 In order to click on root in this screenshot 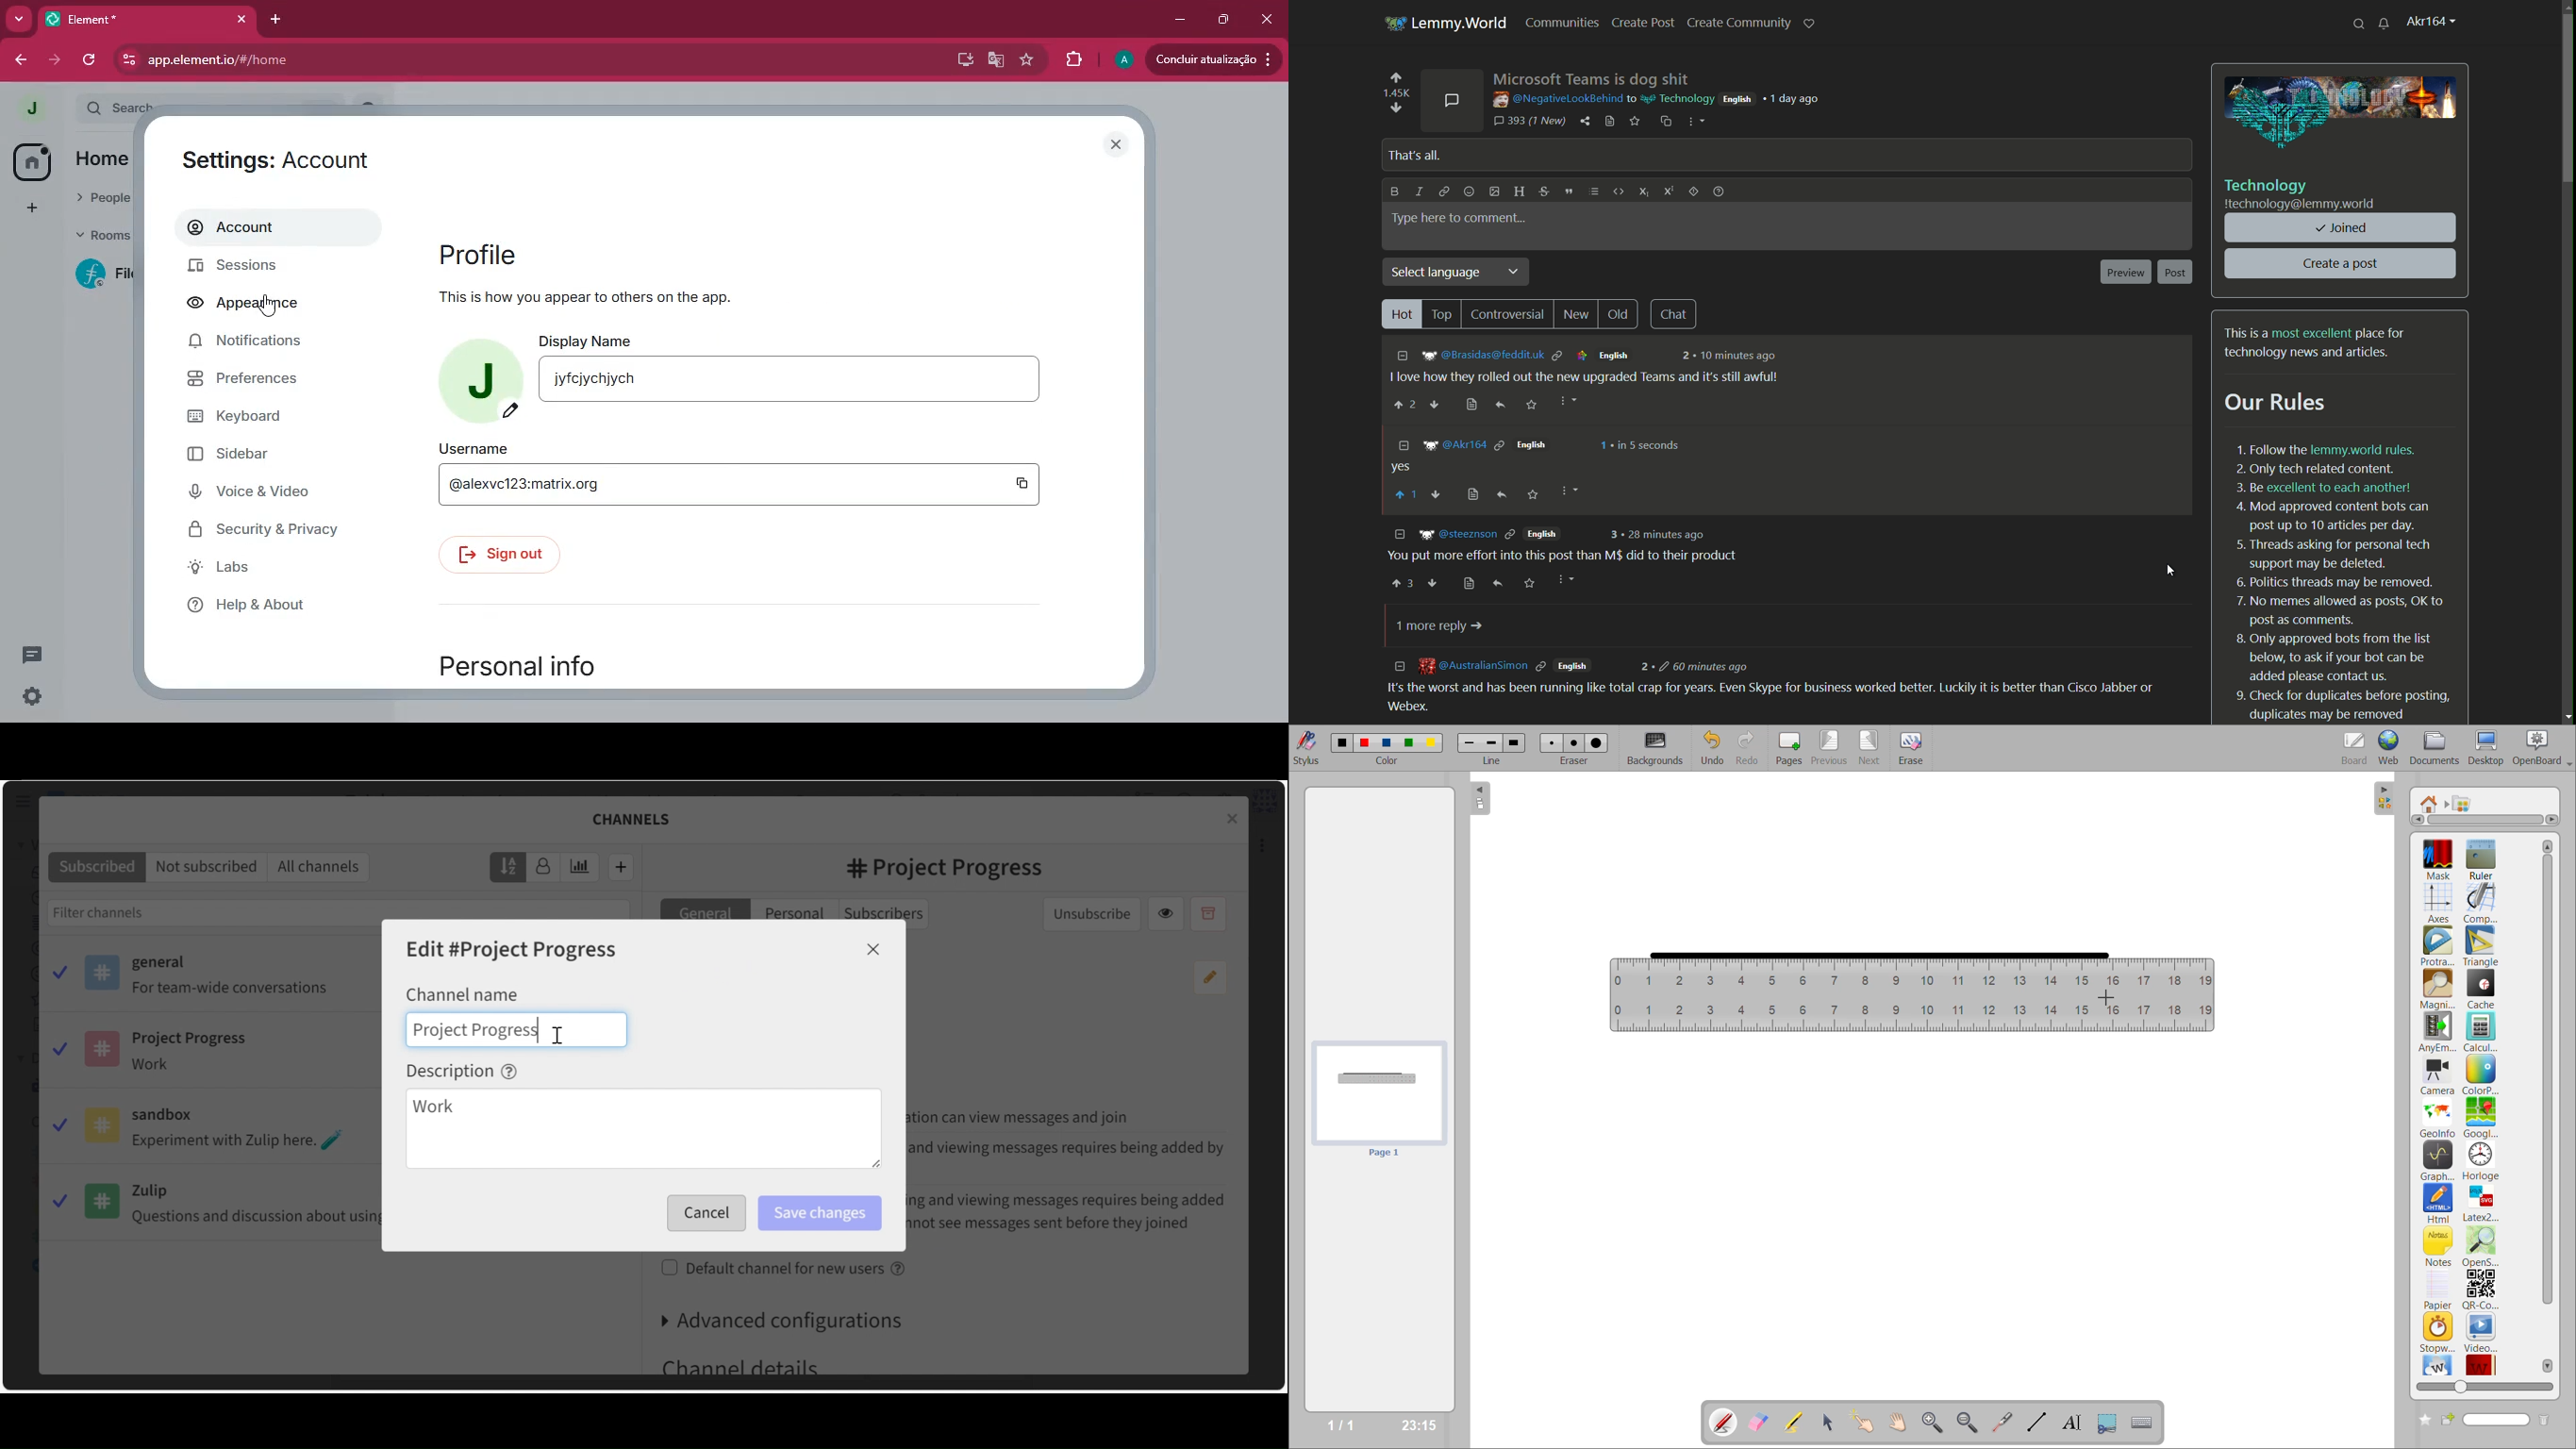, I will do `click(2431, 804)`.